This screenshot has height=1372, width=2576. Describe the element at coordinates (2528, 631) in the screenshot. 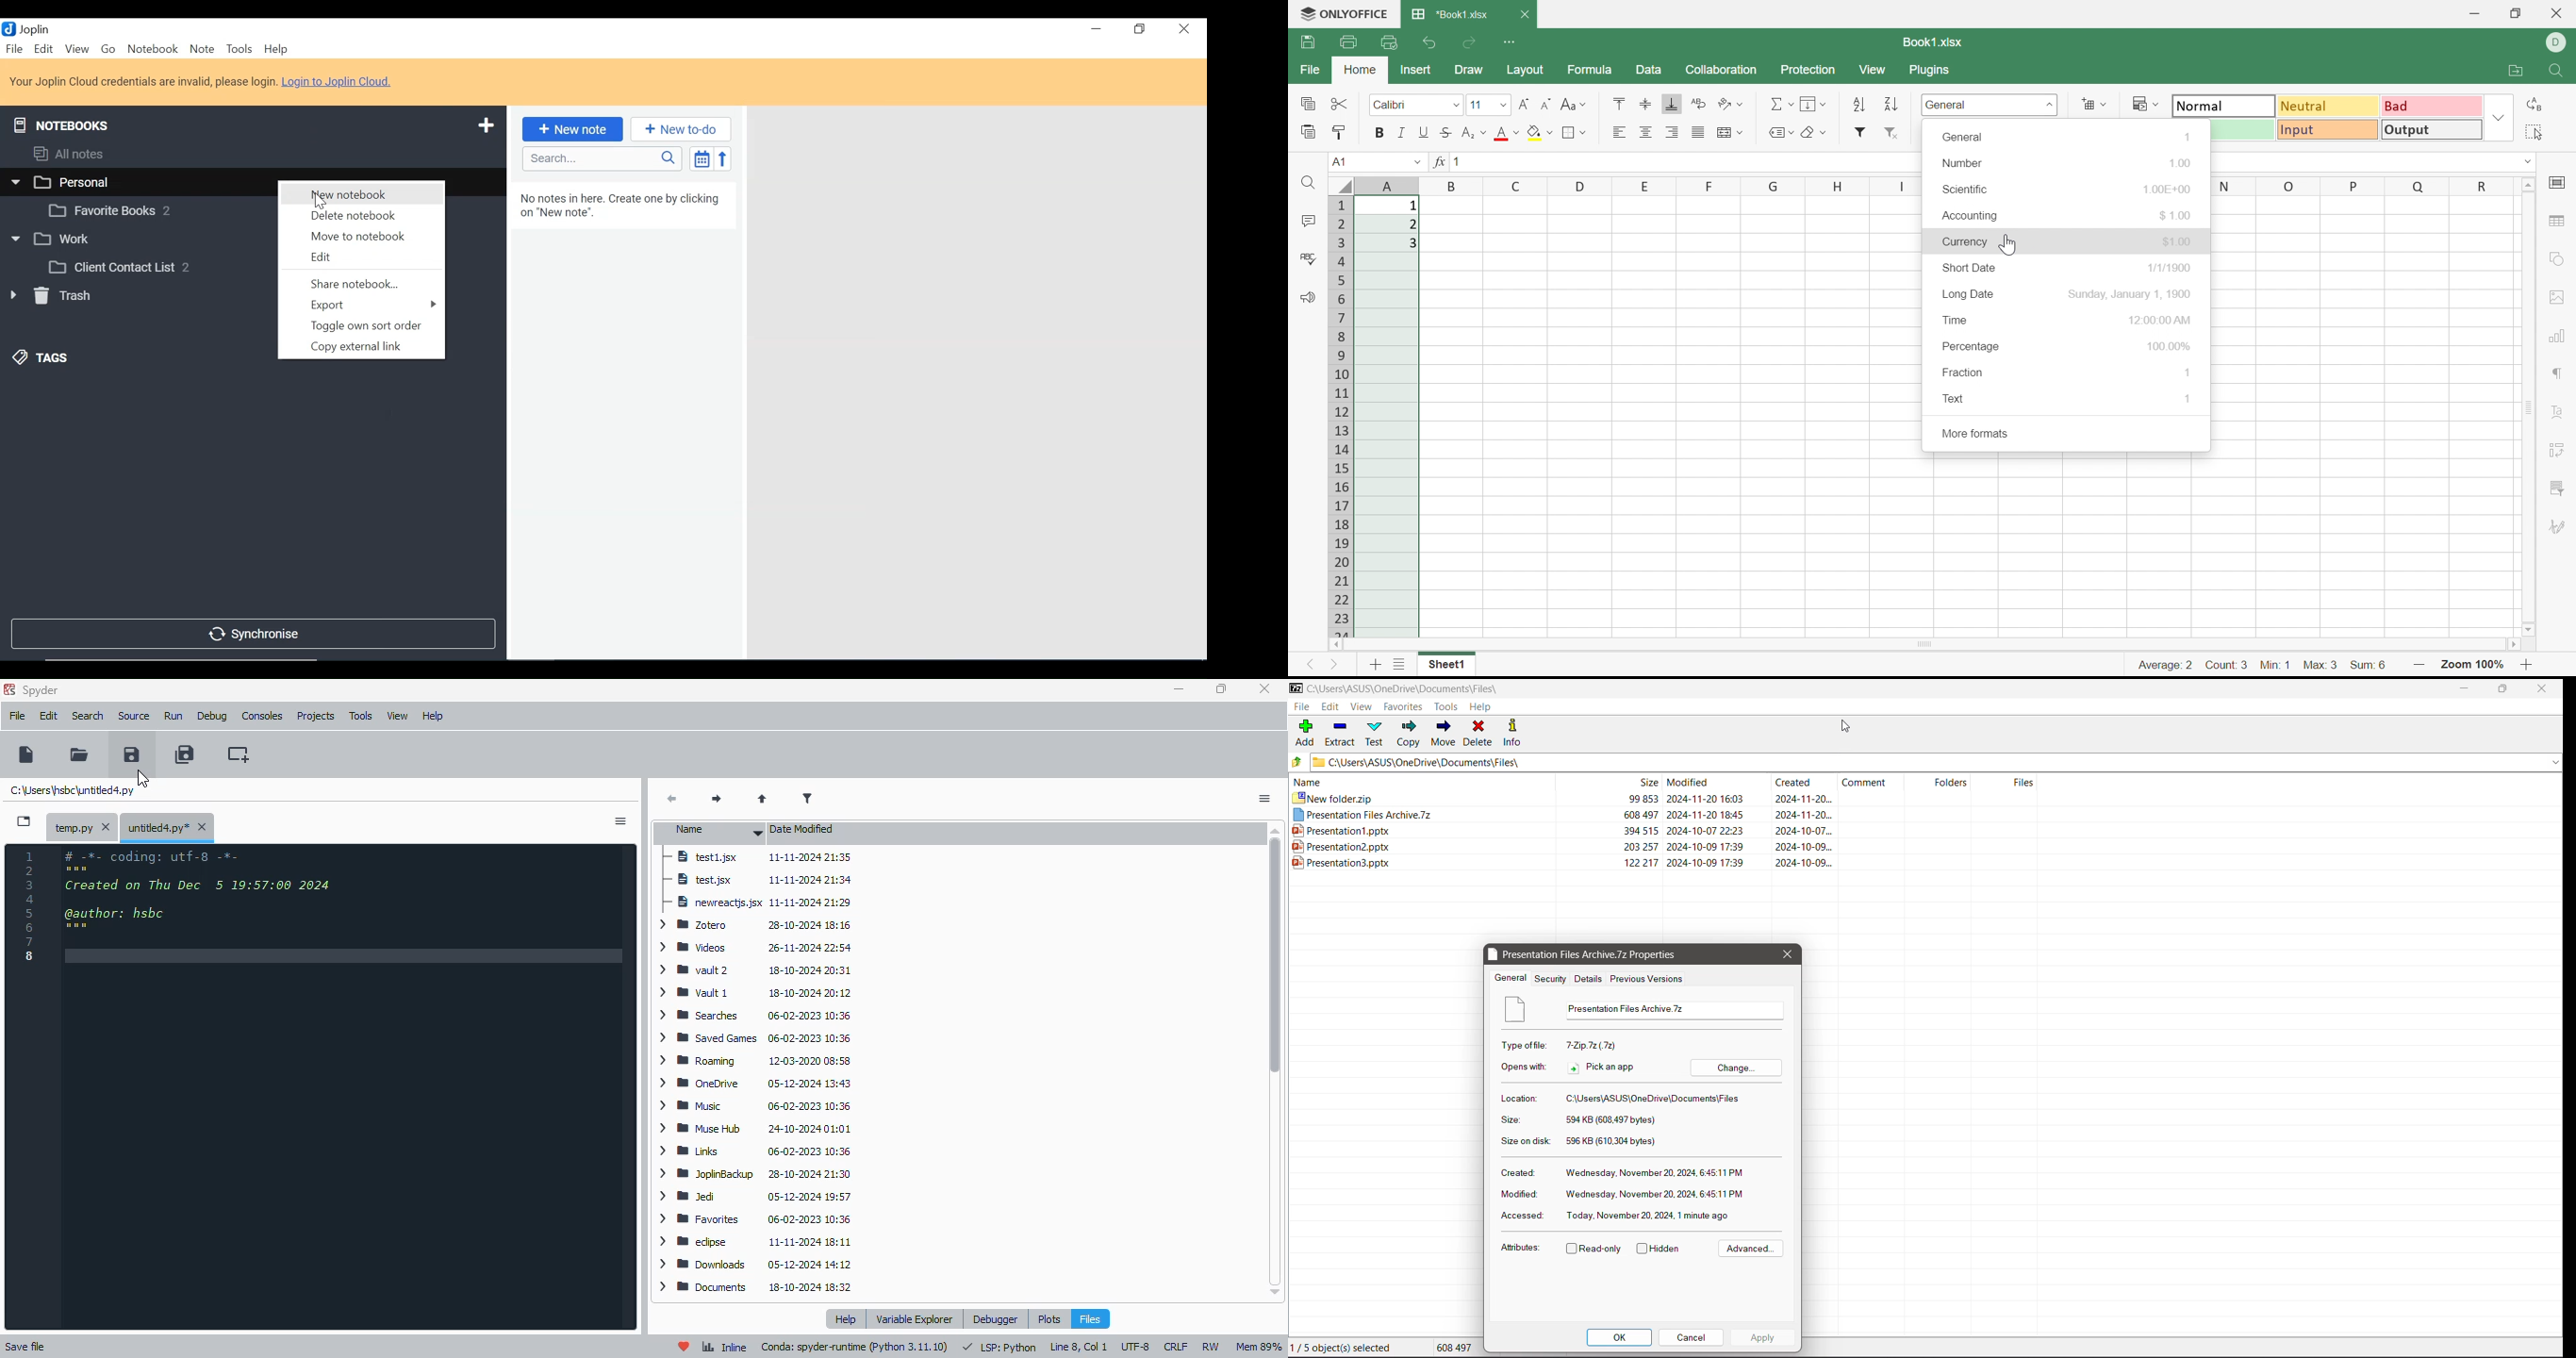

I see `Scroll down` at that location.